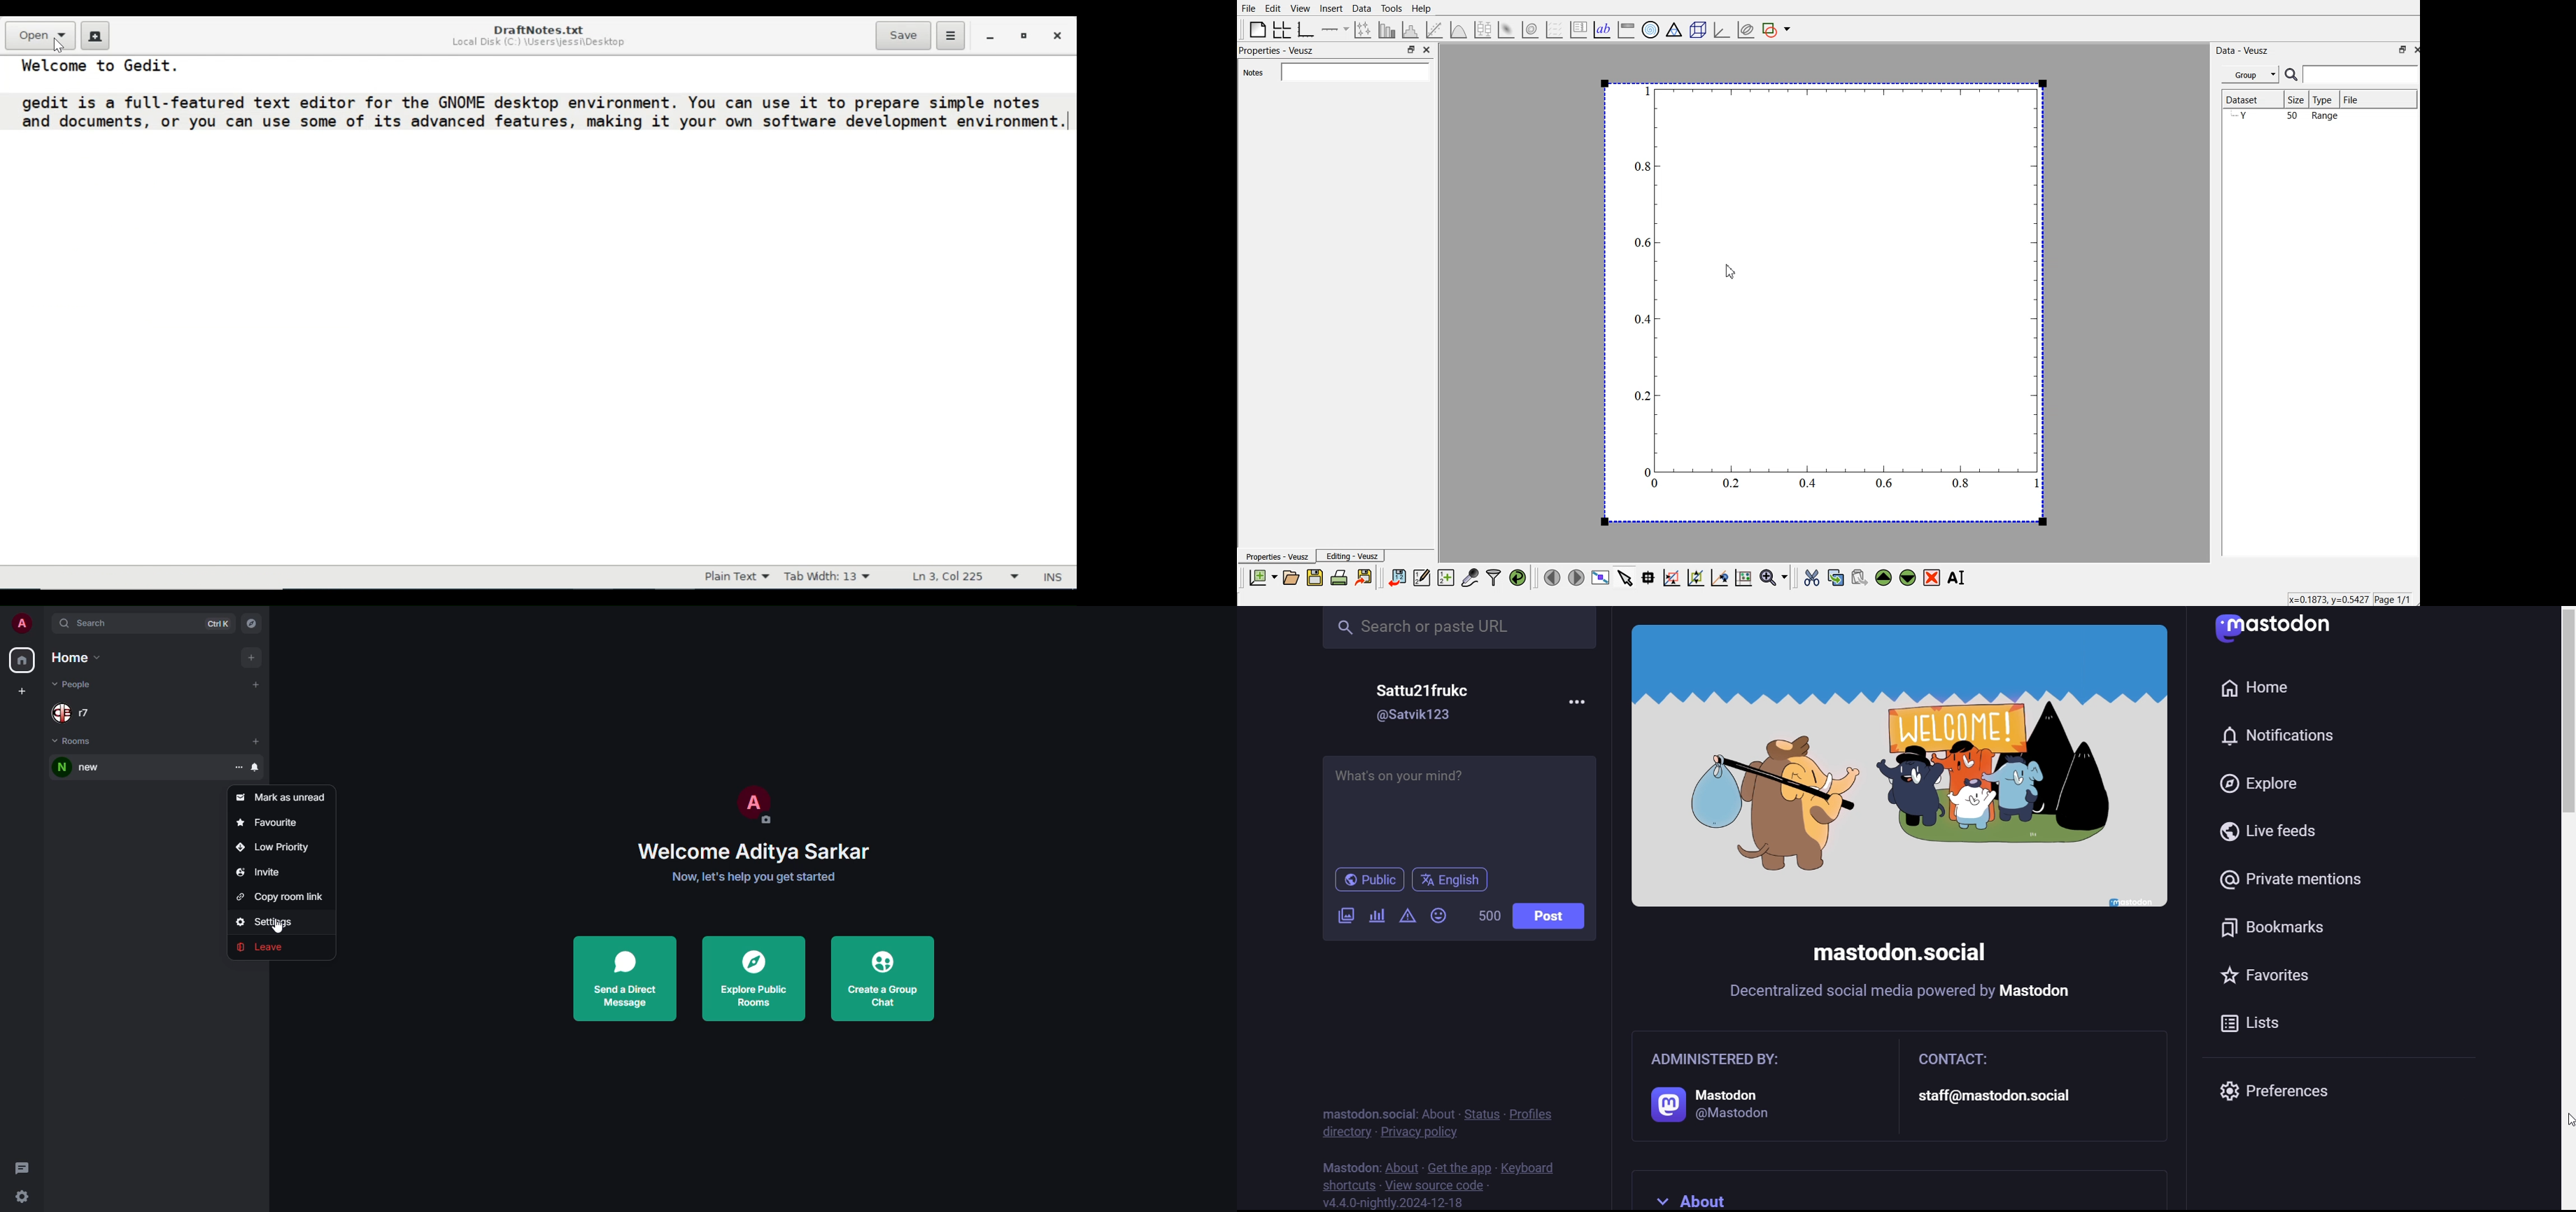 This screenshot has width=2576, height=1232. Describe the element at coordinates (38, 34) in the screenshot. I see `Open` at that location.